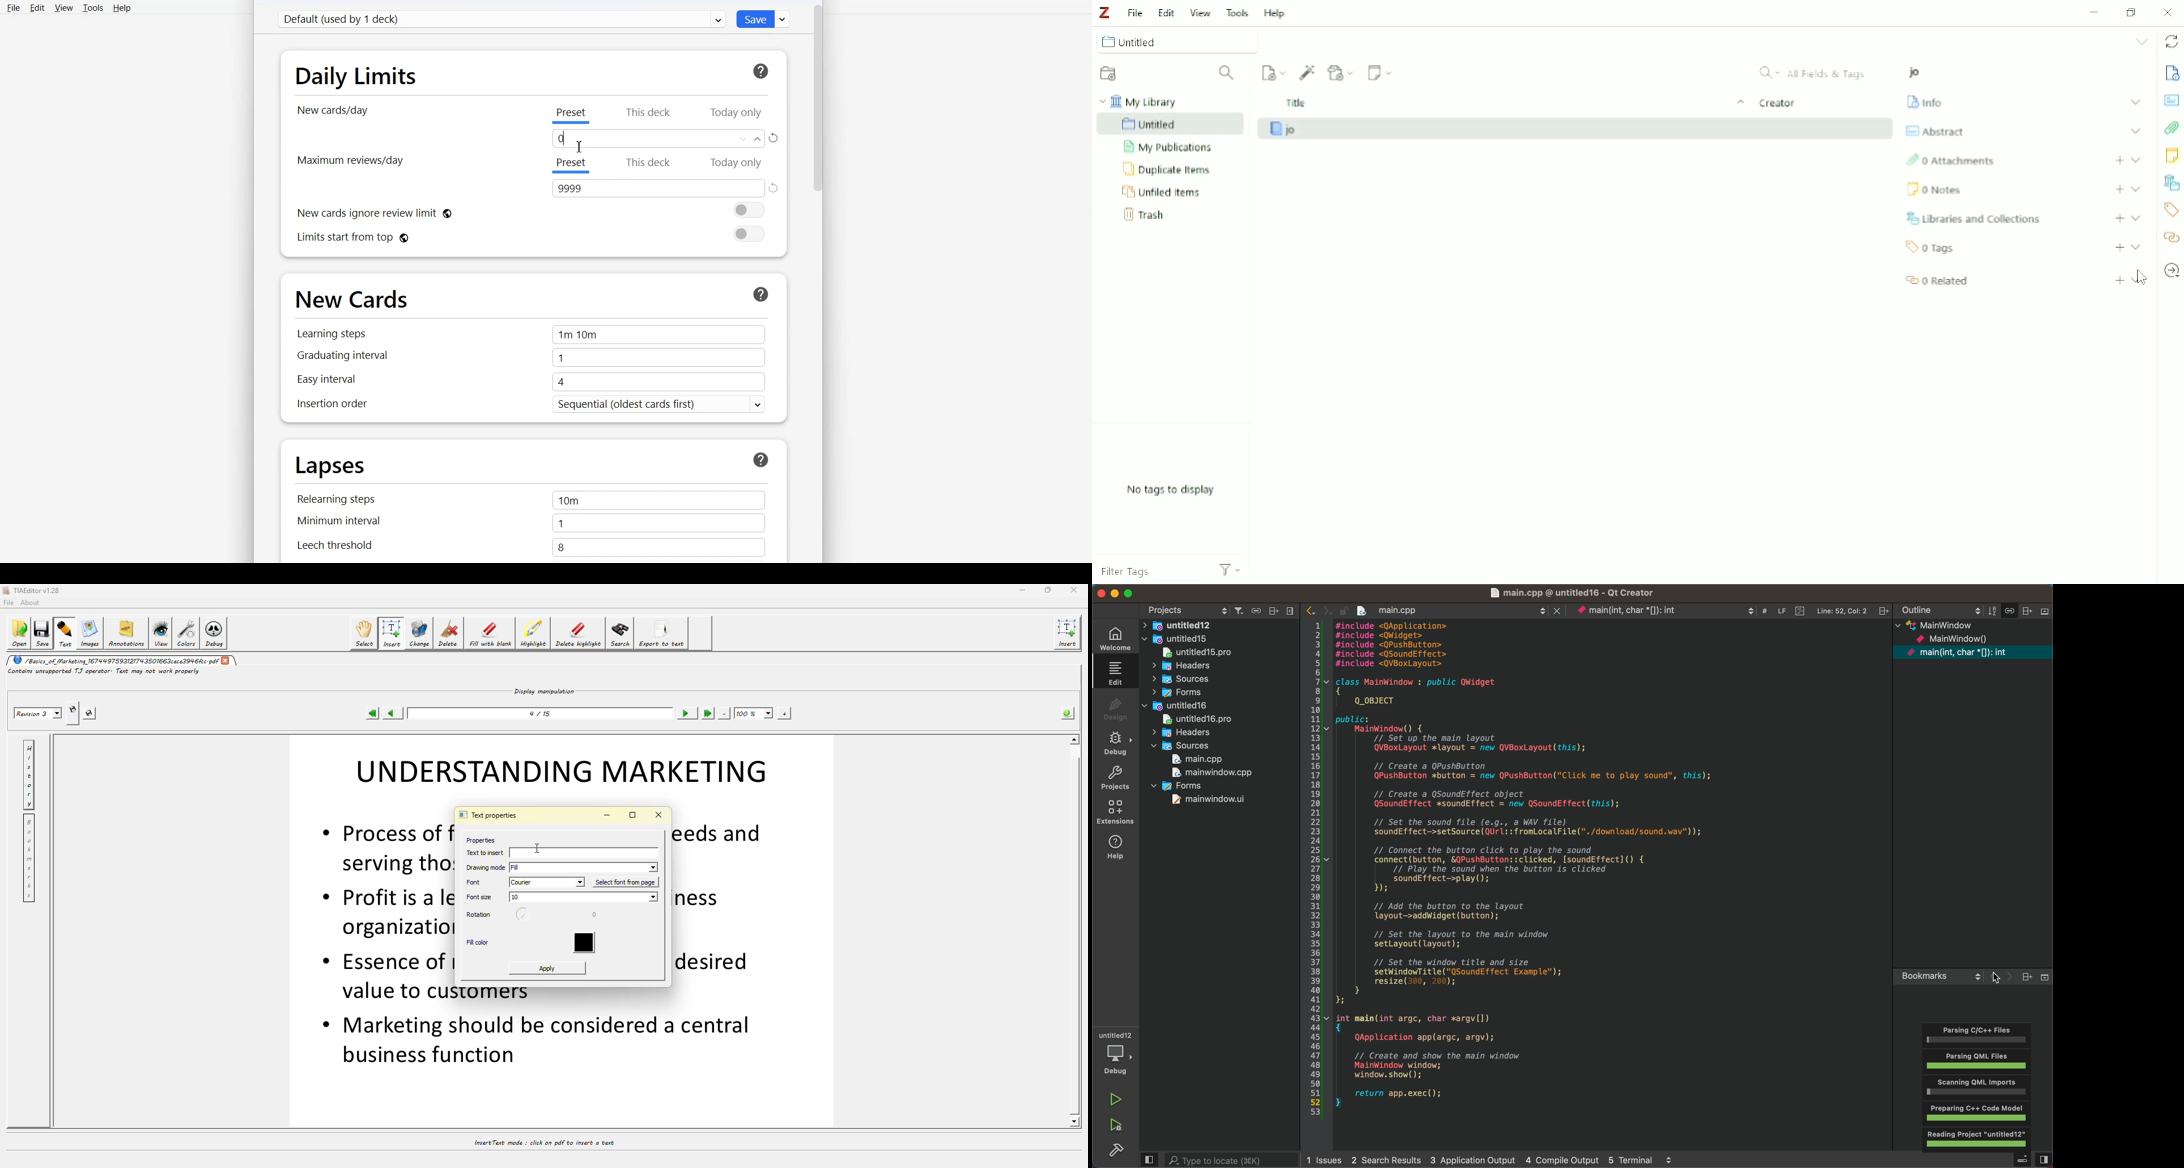  Describe the element at coordinates (1938, 281) in the screenshot. I see `Related` at that location.